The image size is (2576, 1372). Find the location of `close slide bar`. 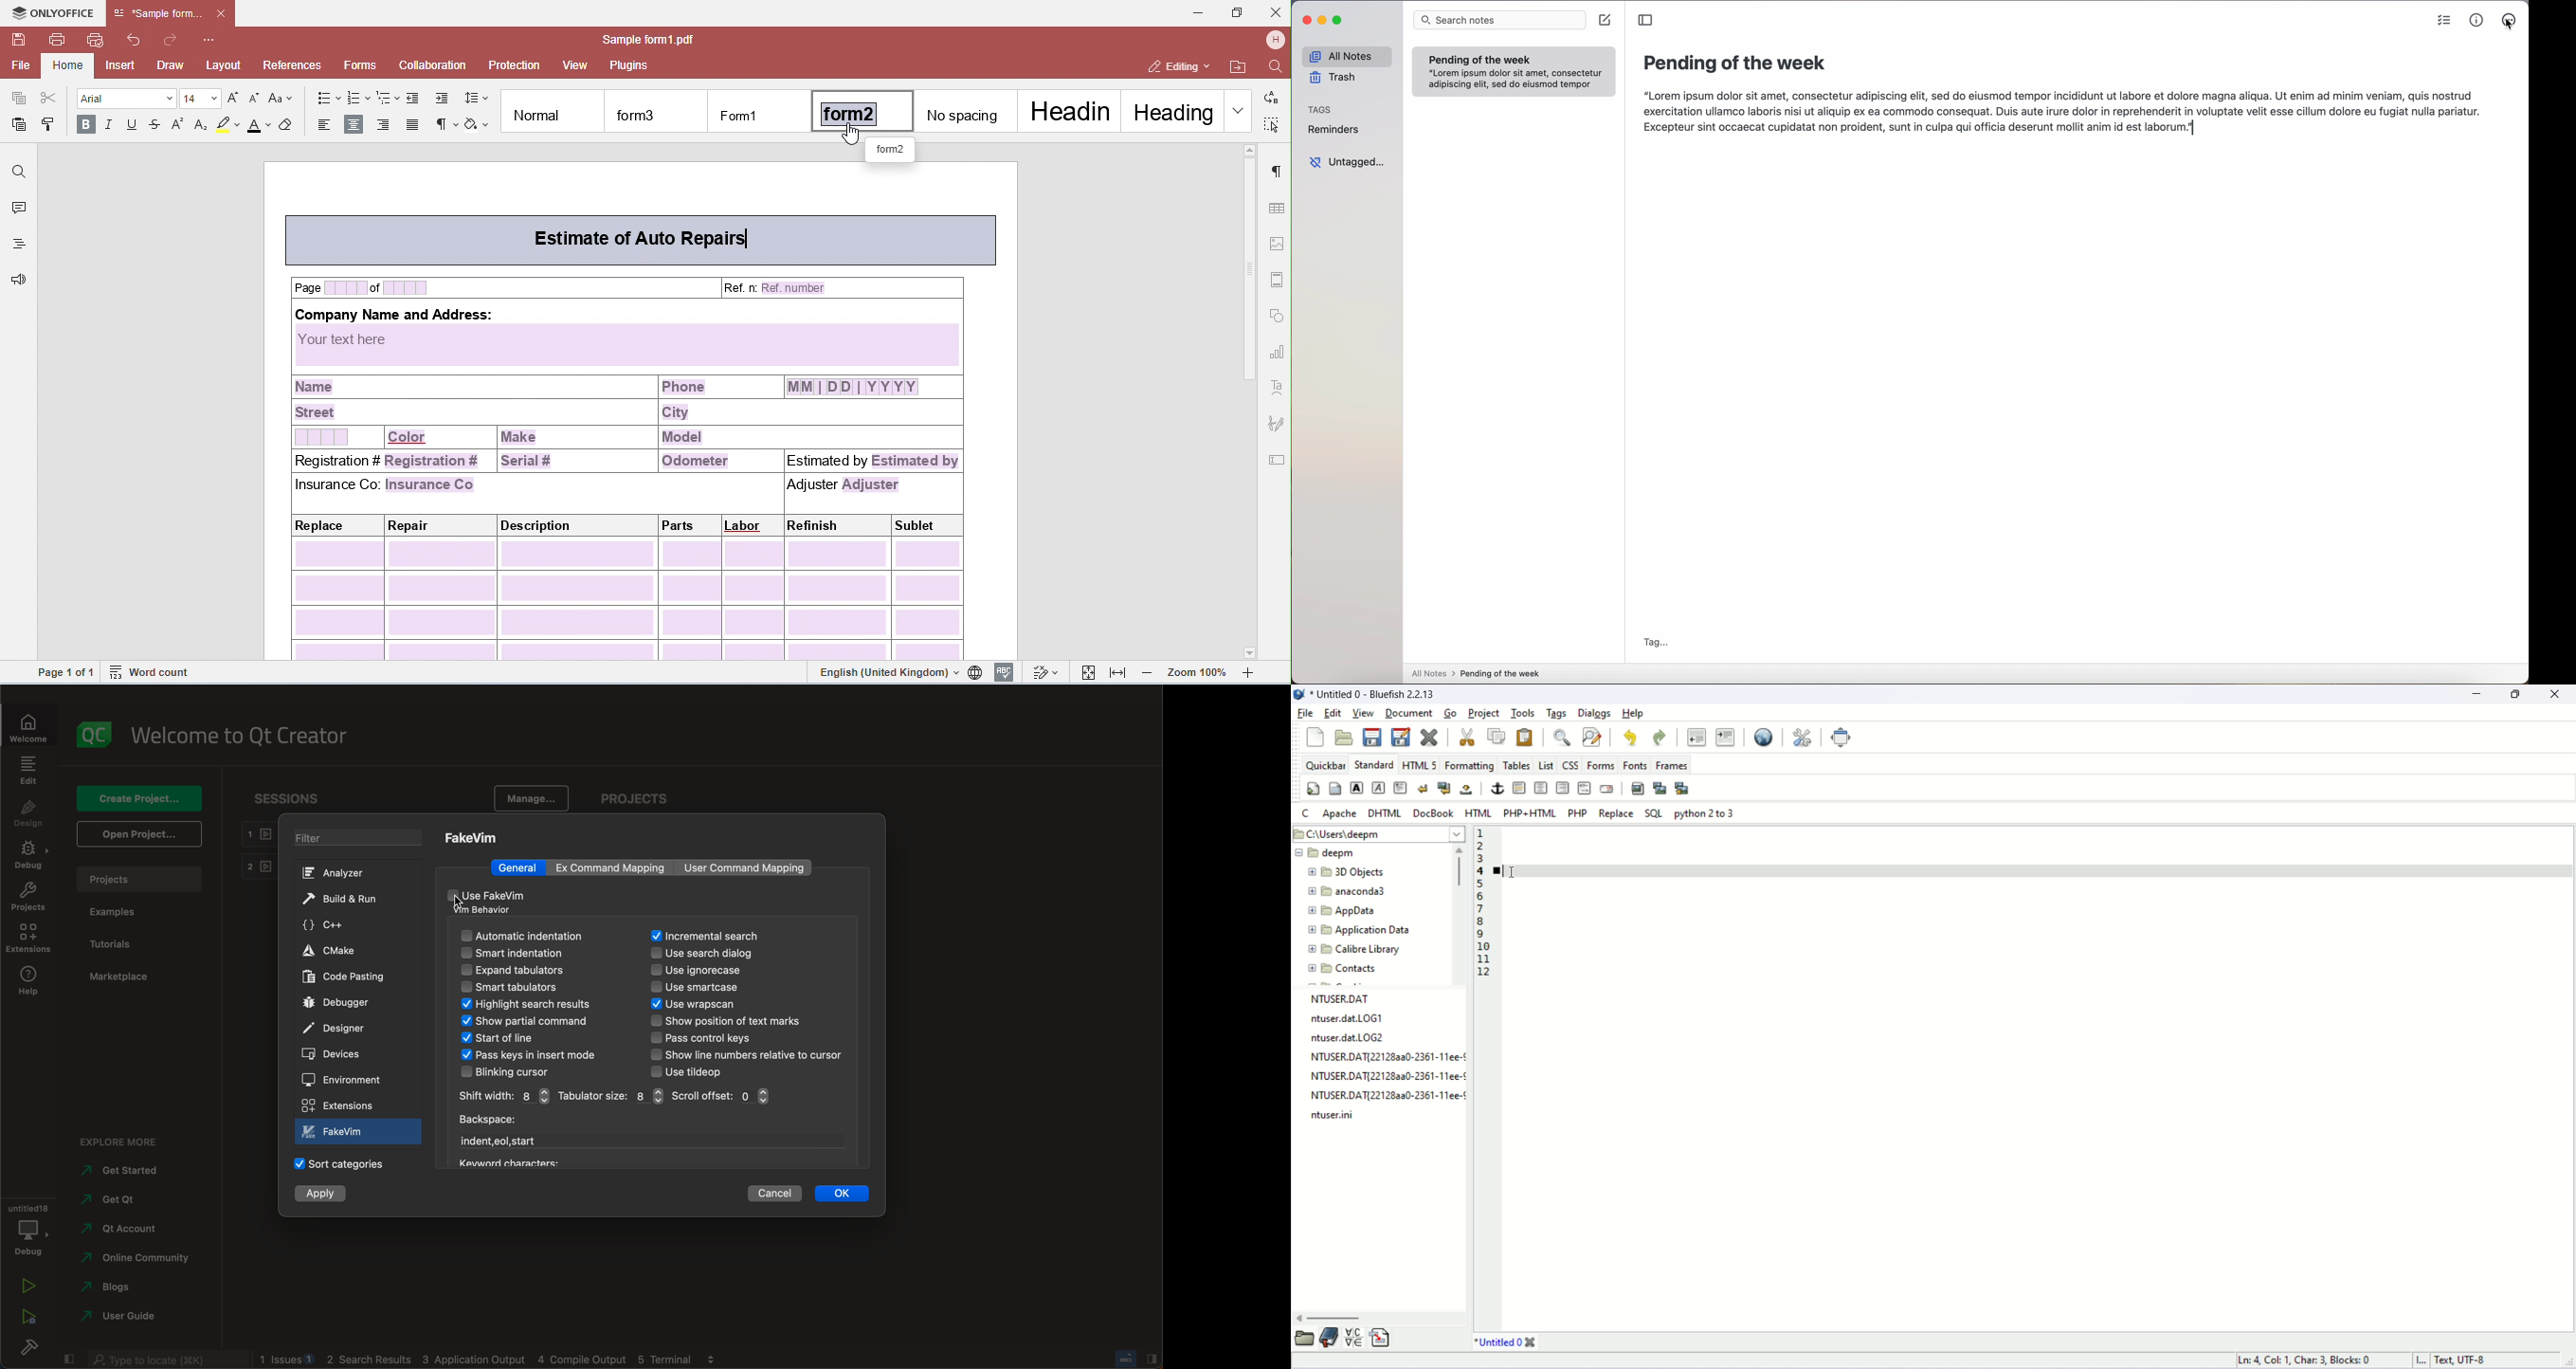

close slide bar is located at coordinates (1138, 1360).